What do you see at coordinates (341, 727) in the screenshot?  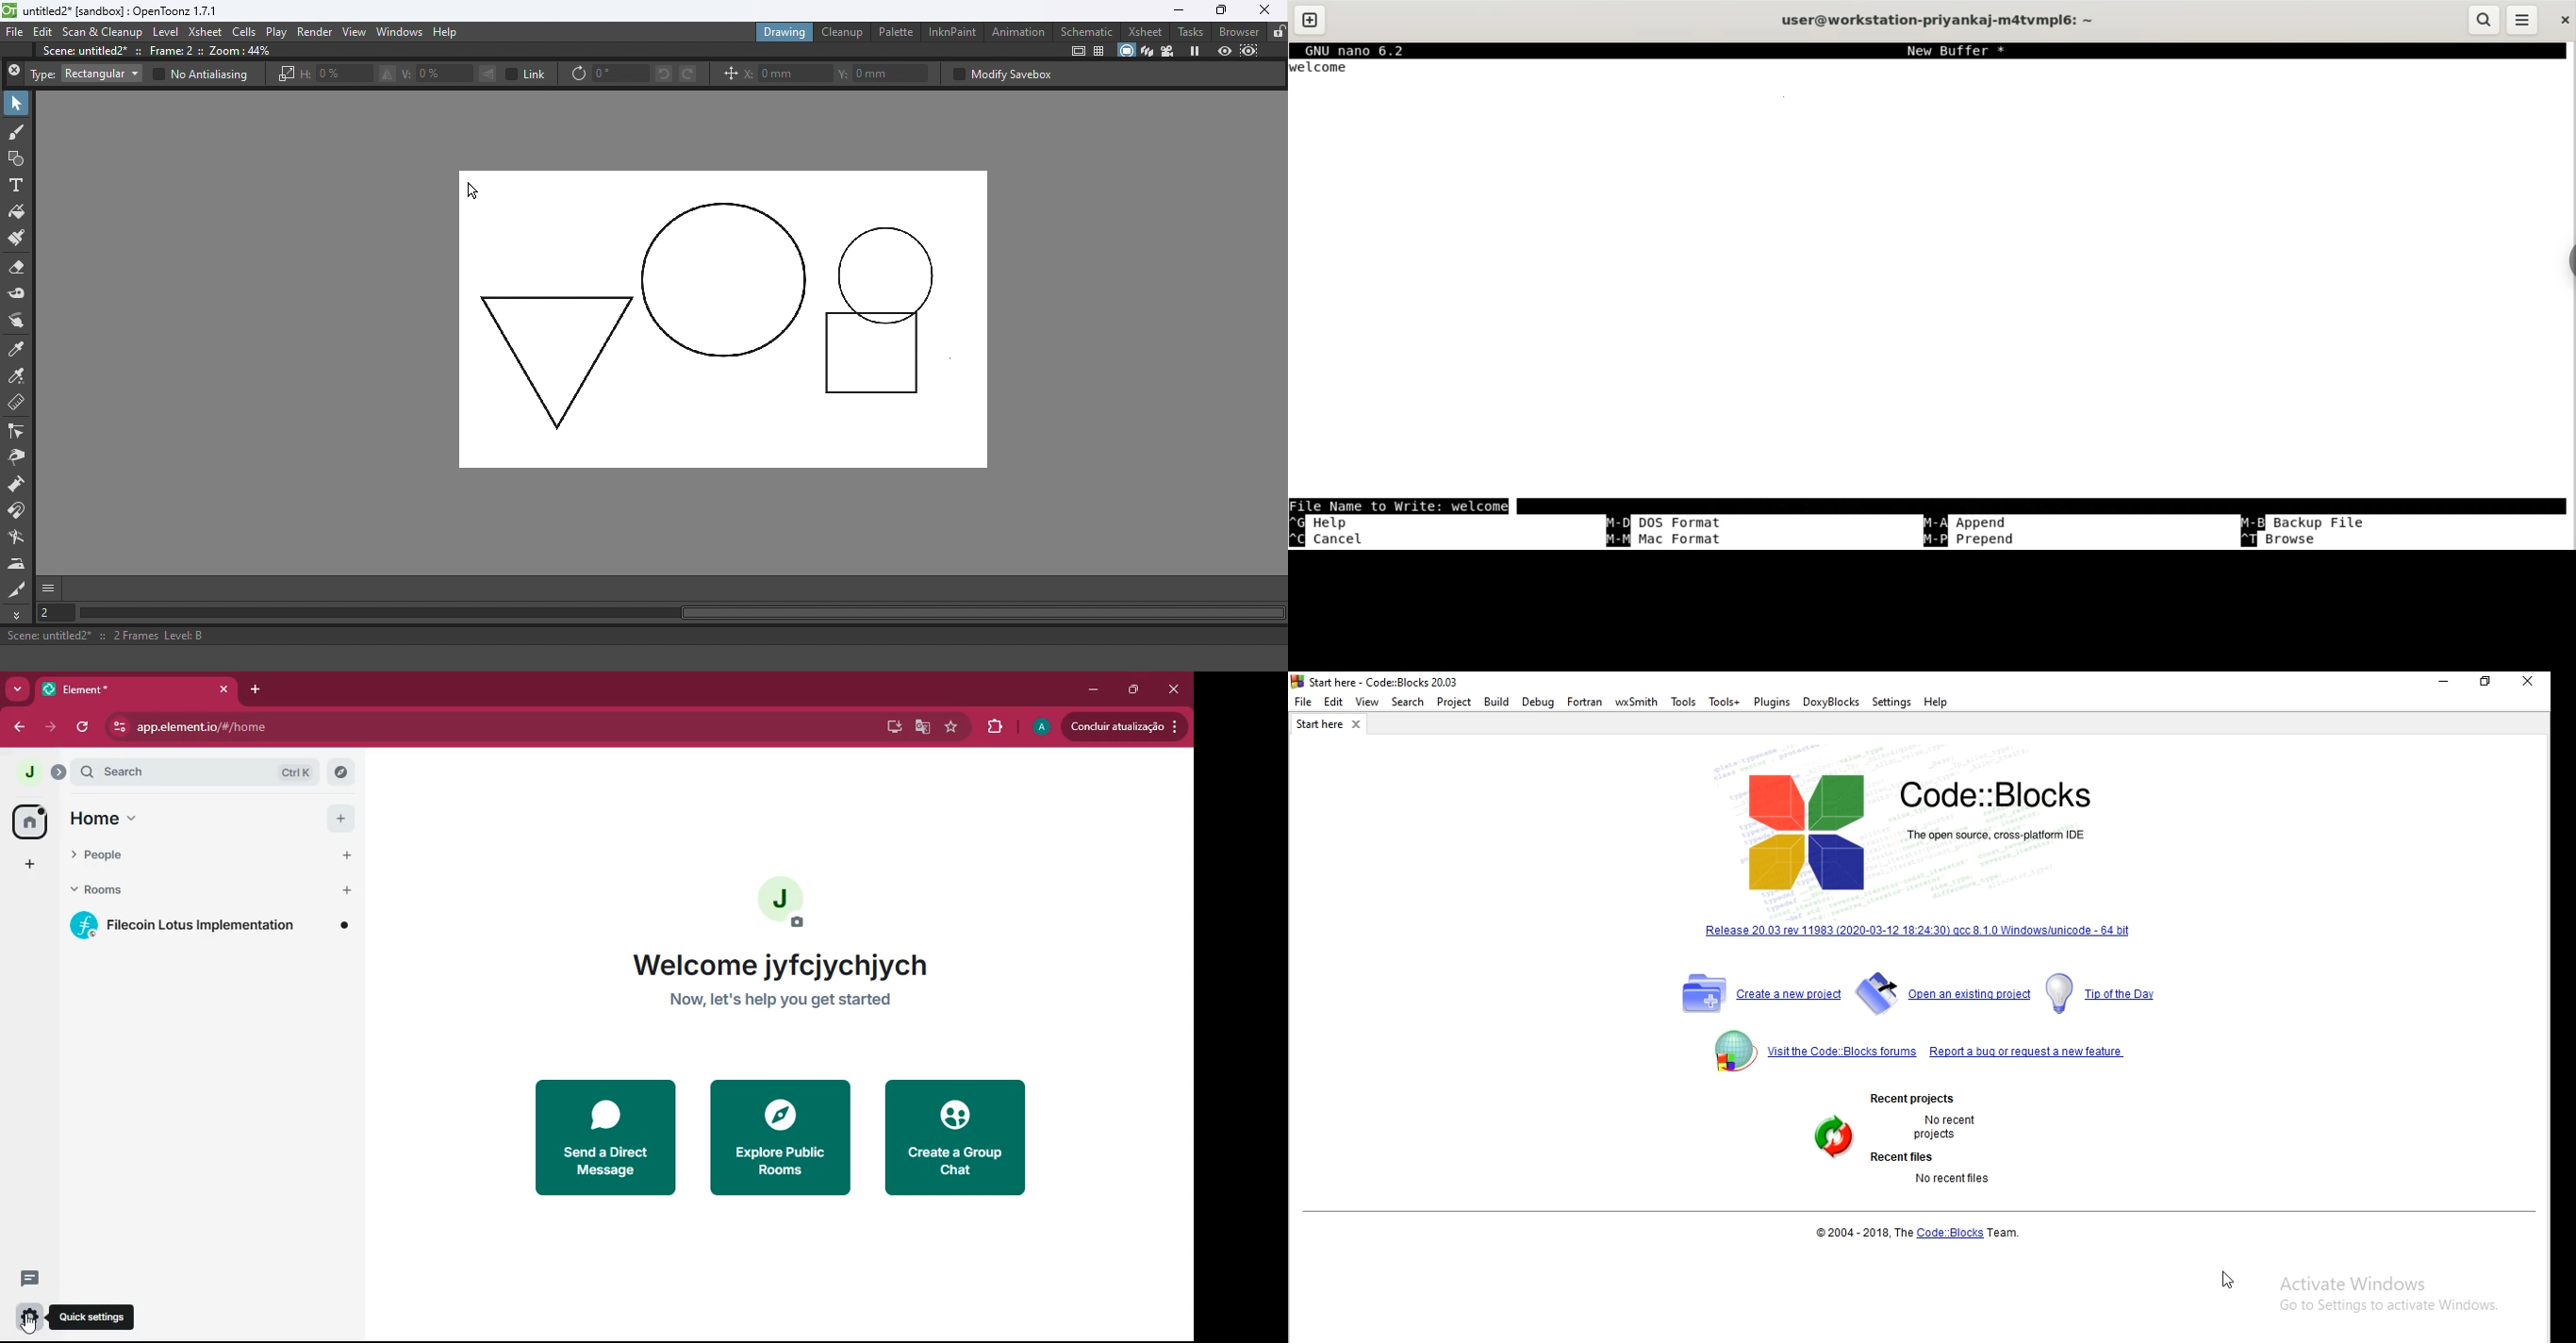 I see `app.element.io/#/home` at bounding box center [341, 727].